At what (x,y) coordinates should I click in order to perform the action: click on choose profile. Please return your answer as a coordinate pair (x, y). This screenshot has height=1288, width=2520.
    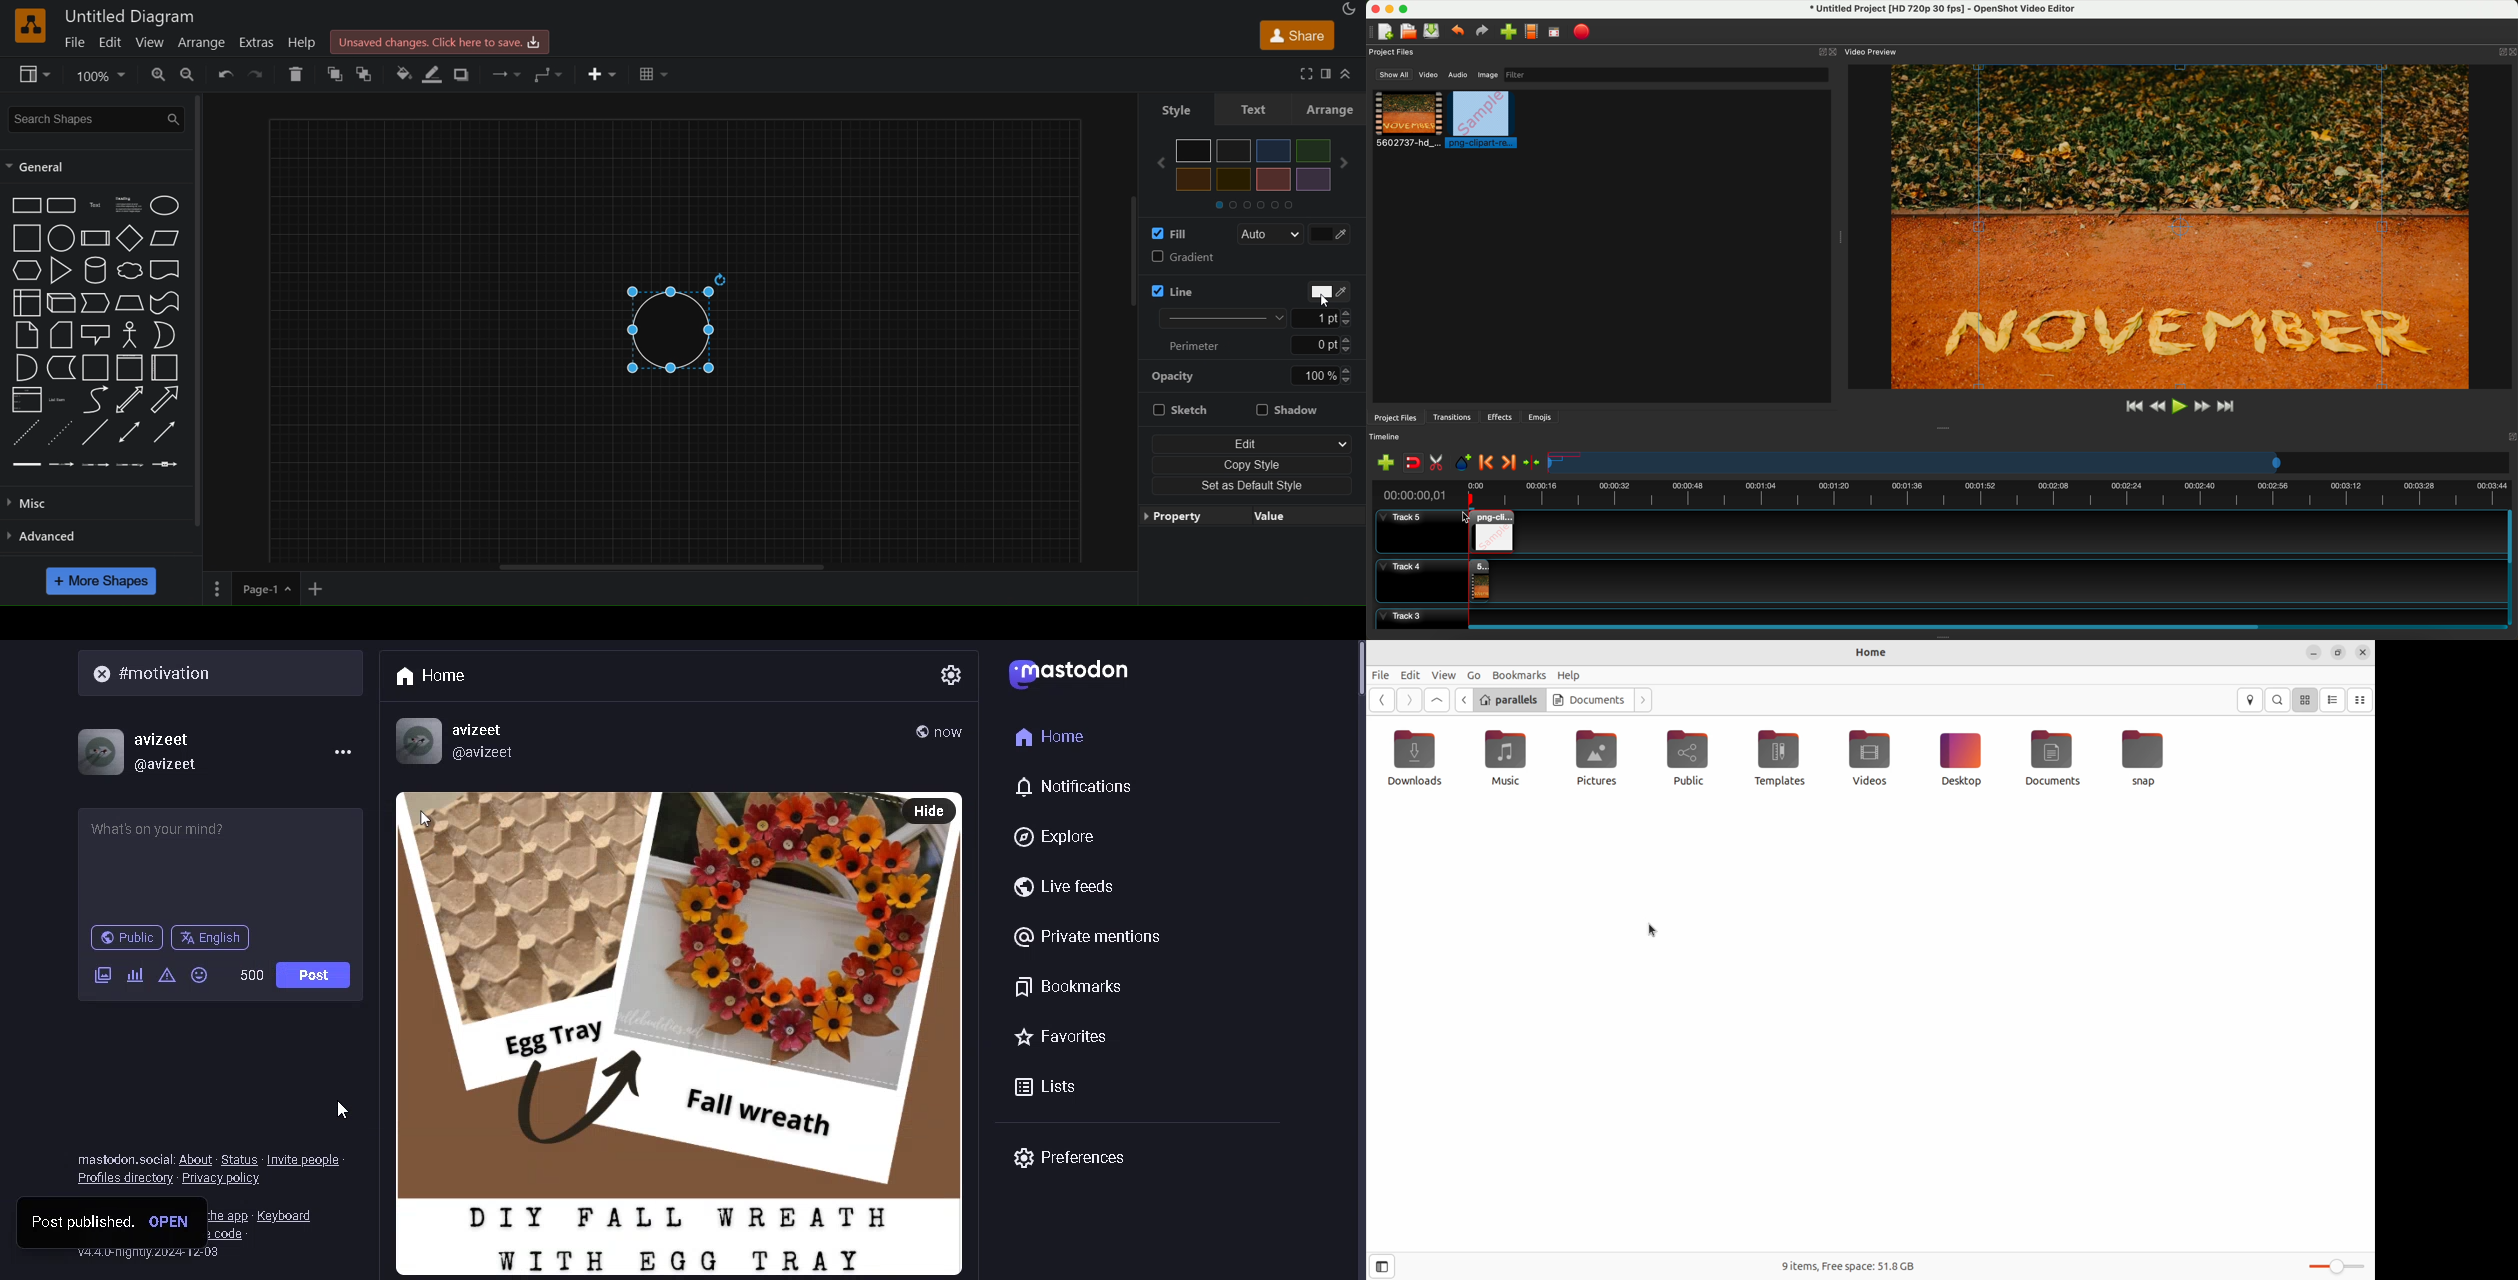
    Looking at the image, I should click on (1534, 33).